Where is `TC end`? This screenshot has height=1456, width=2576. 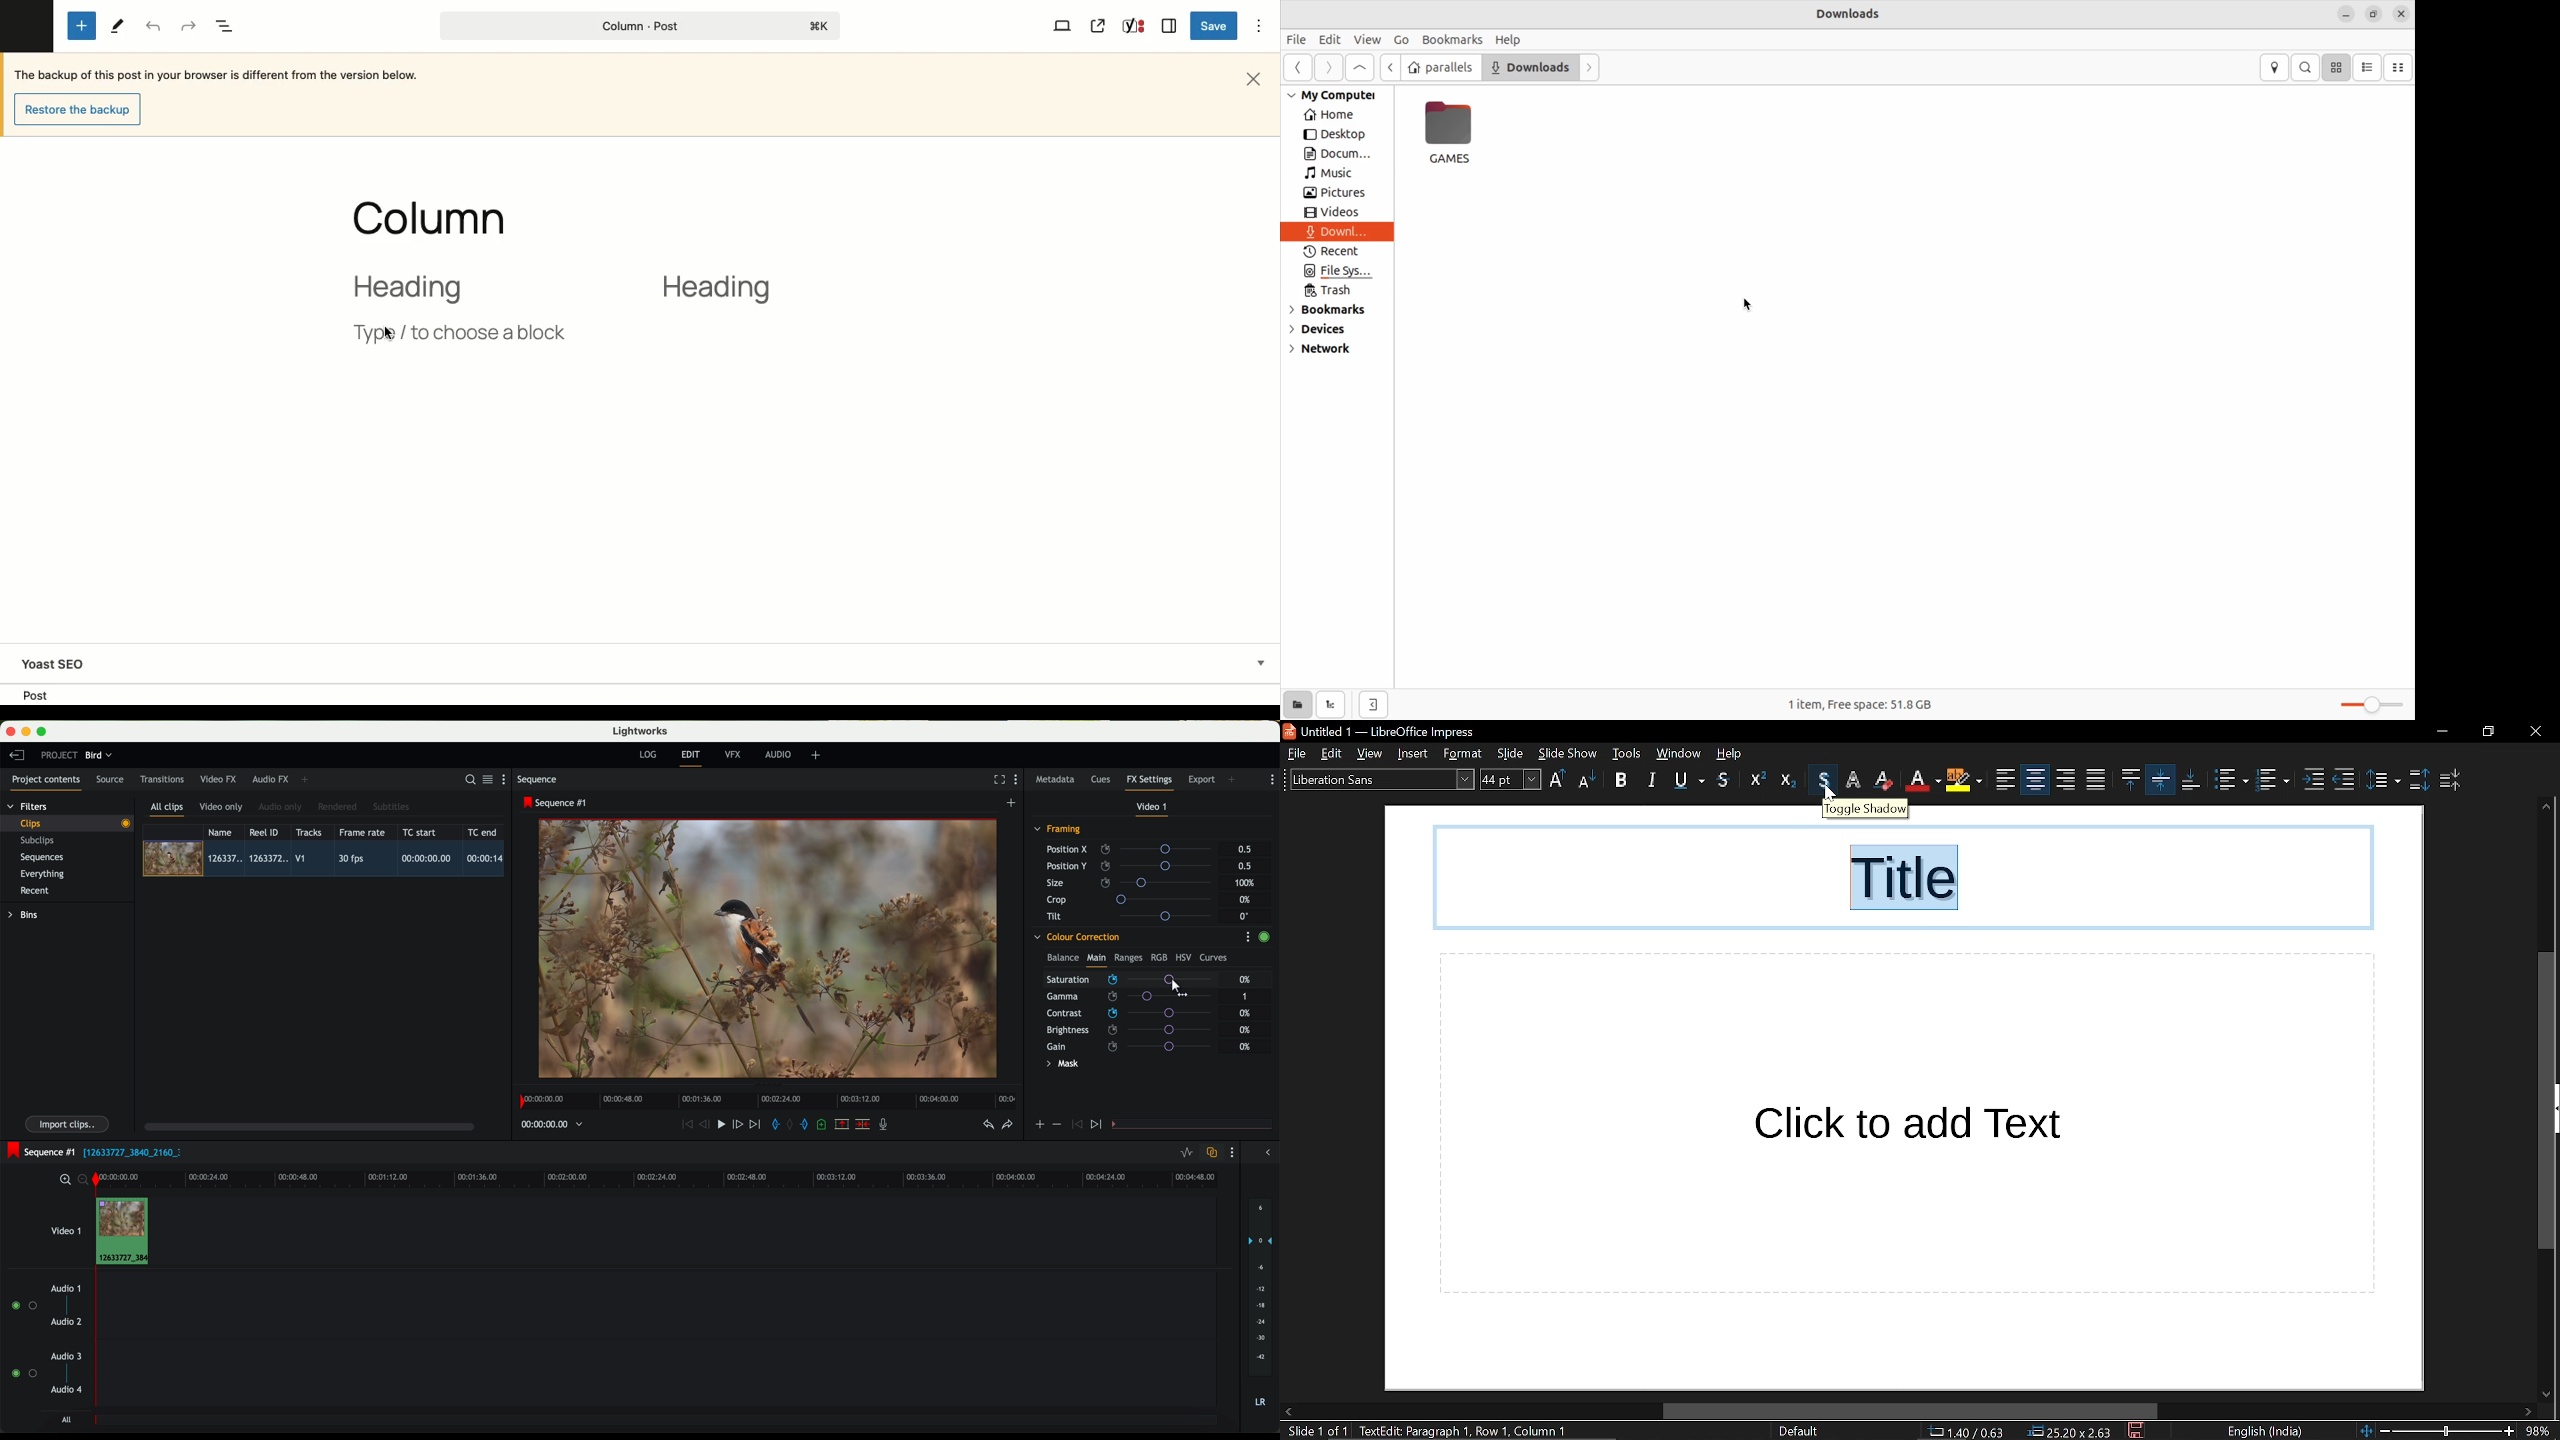 TC end is located at coordinates (483, 832).